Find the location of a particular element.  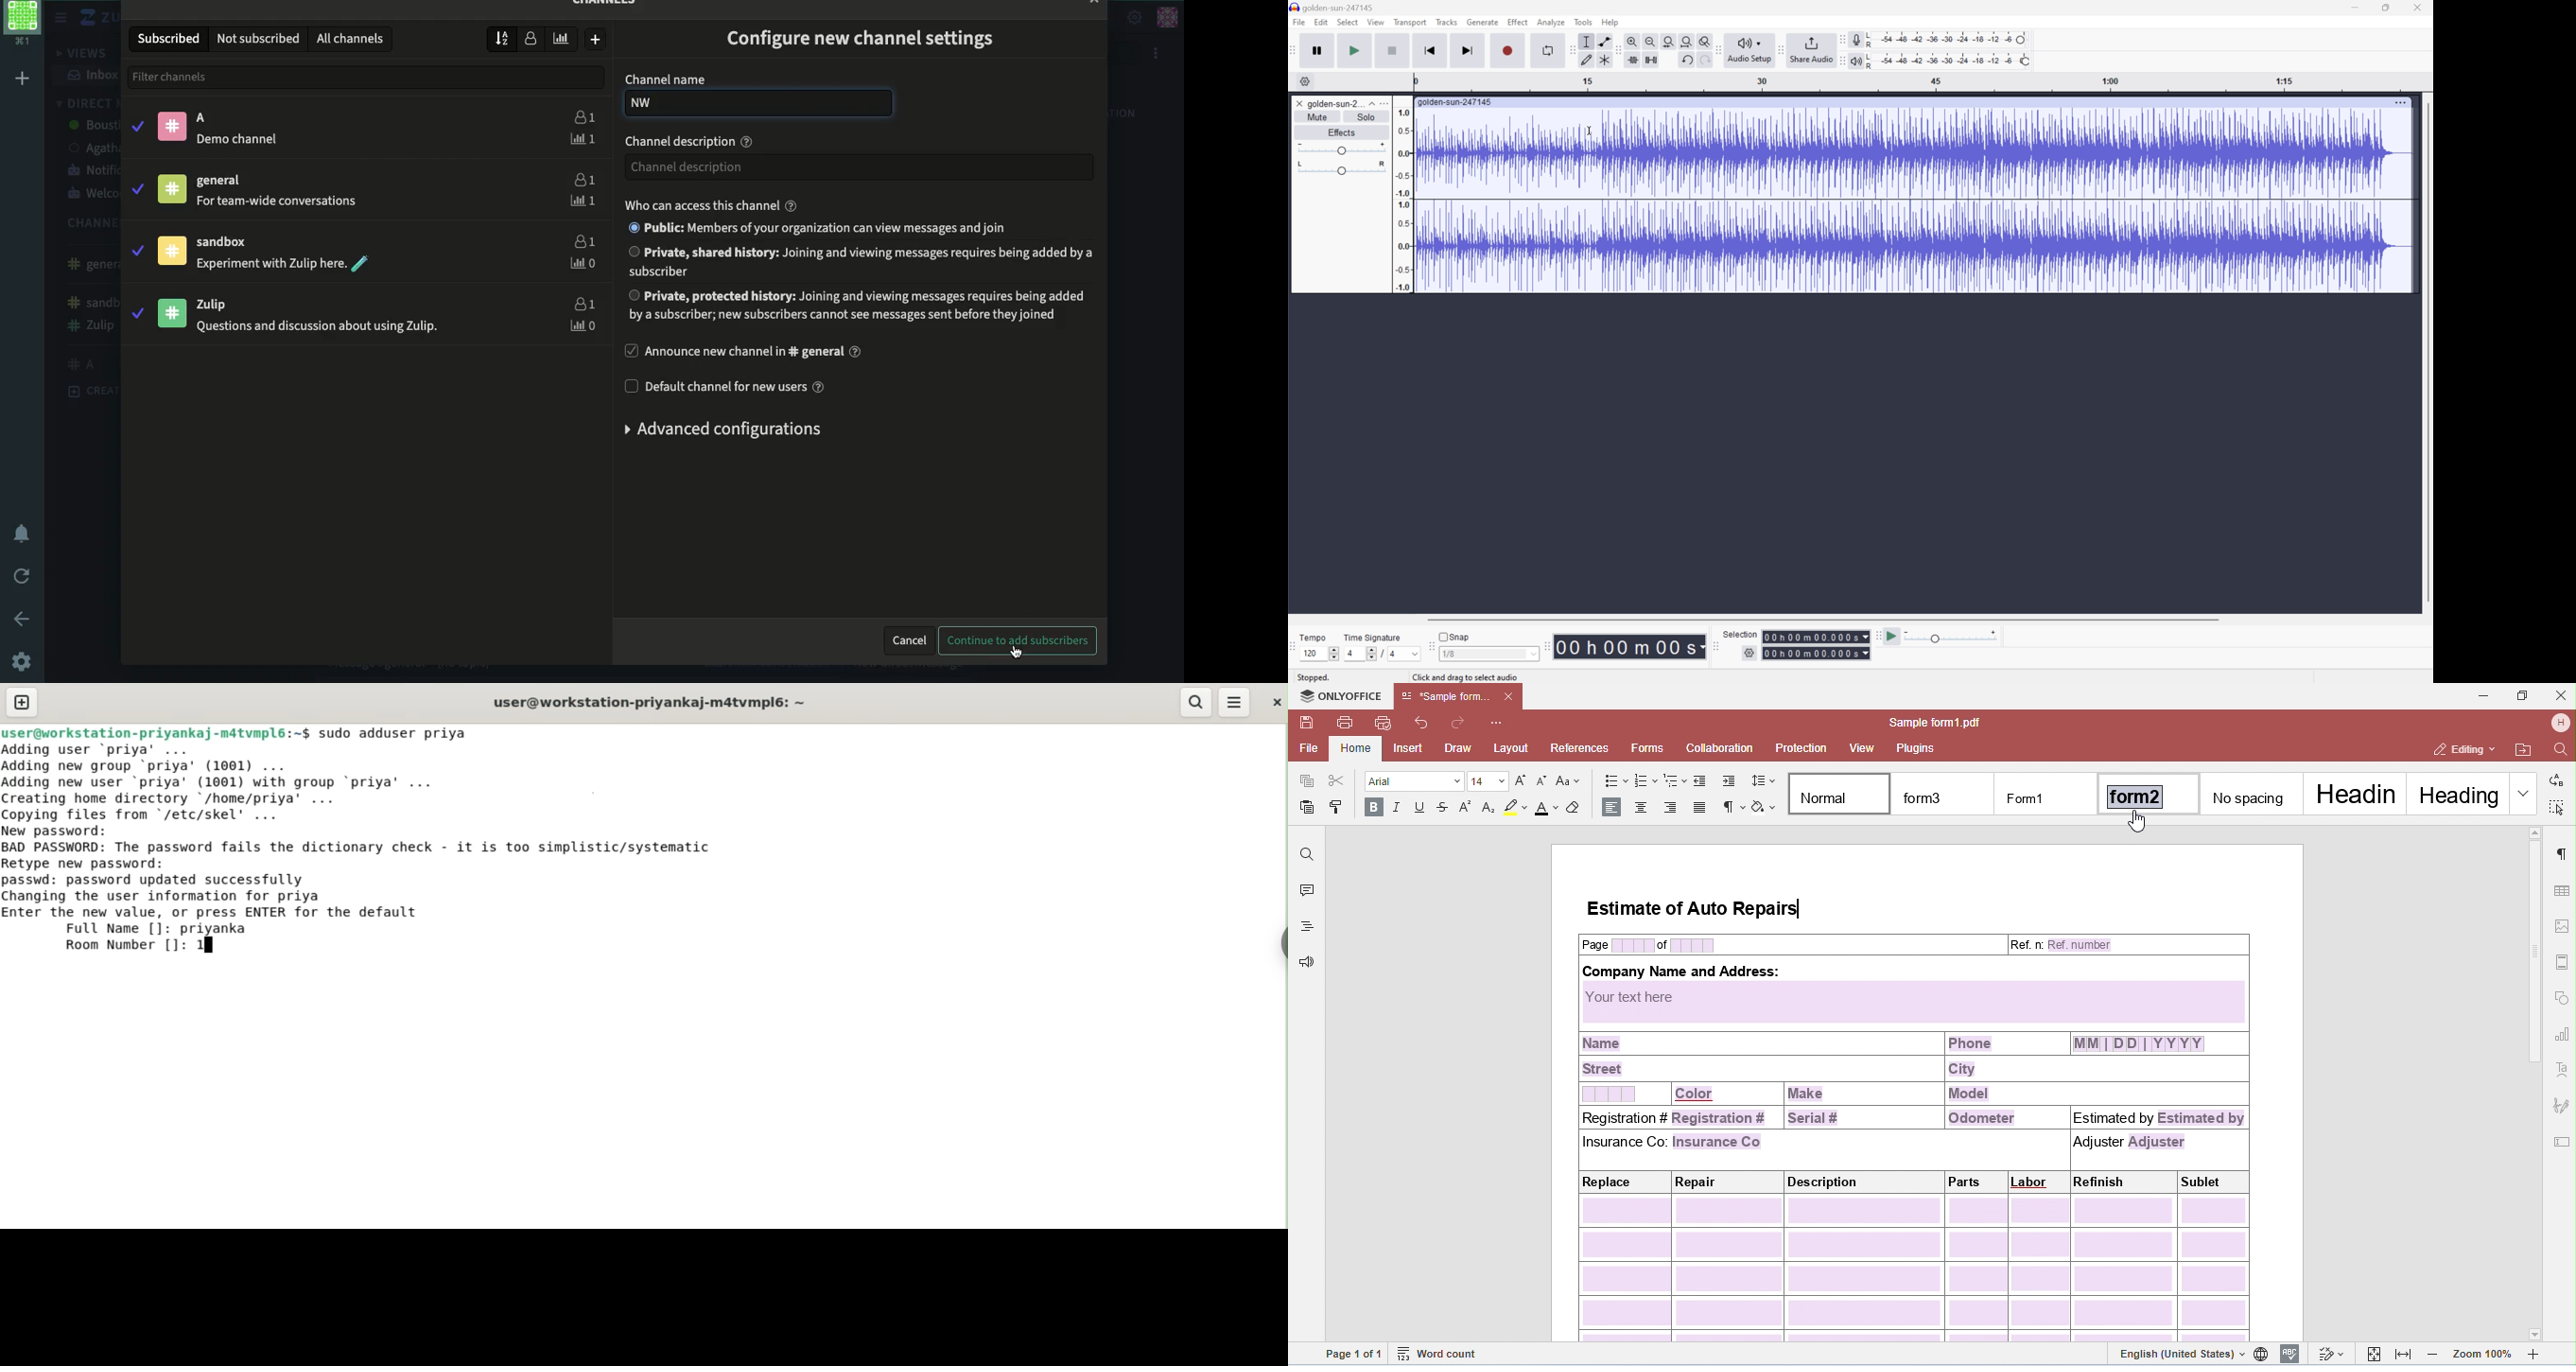

views is located at coordinates (78, 54).